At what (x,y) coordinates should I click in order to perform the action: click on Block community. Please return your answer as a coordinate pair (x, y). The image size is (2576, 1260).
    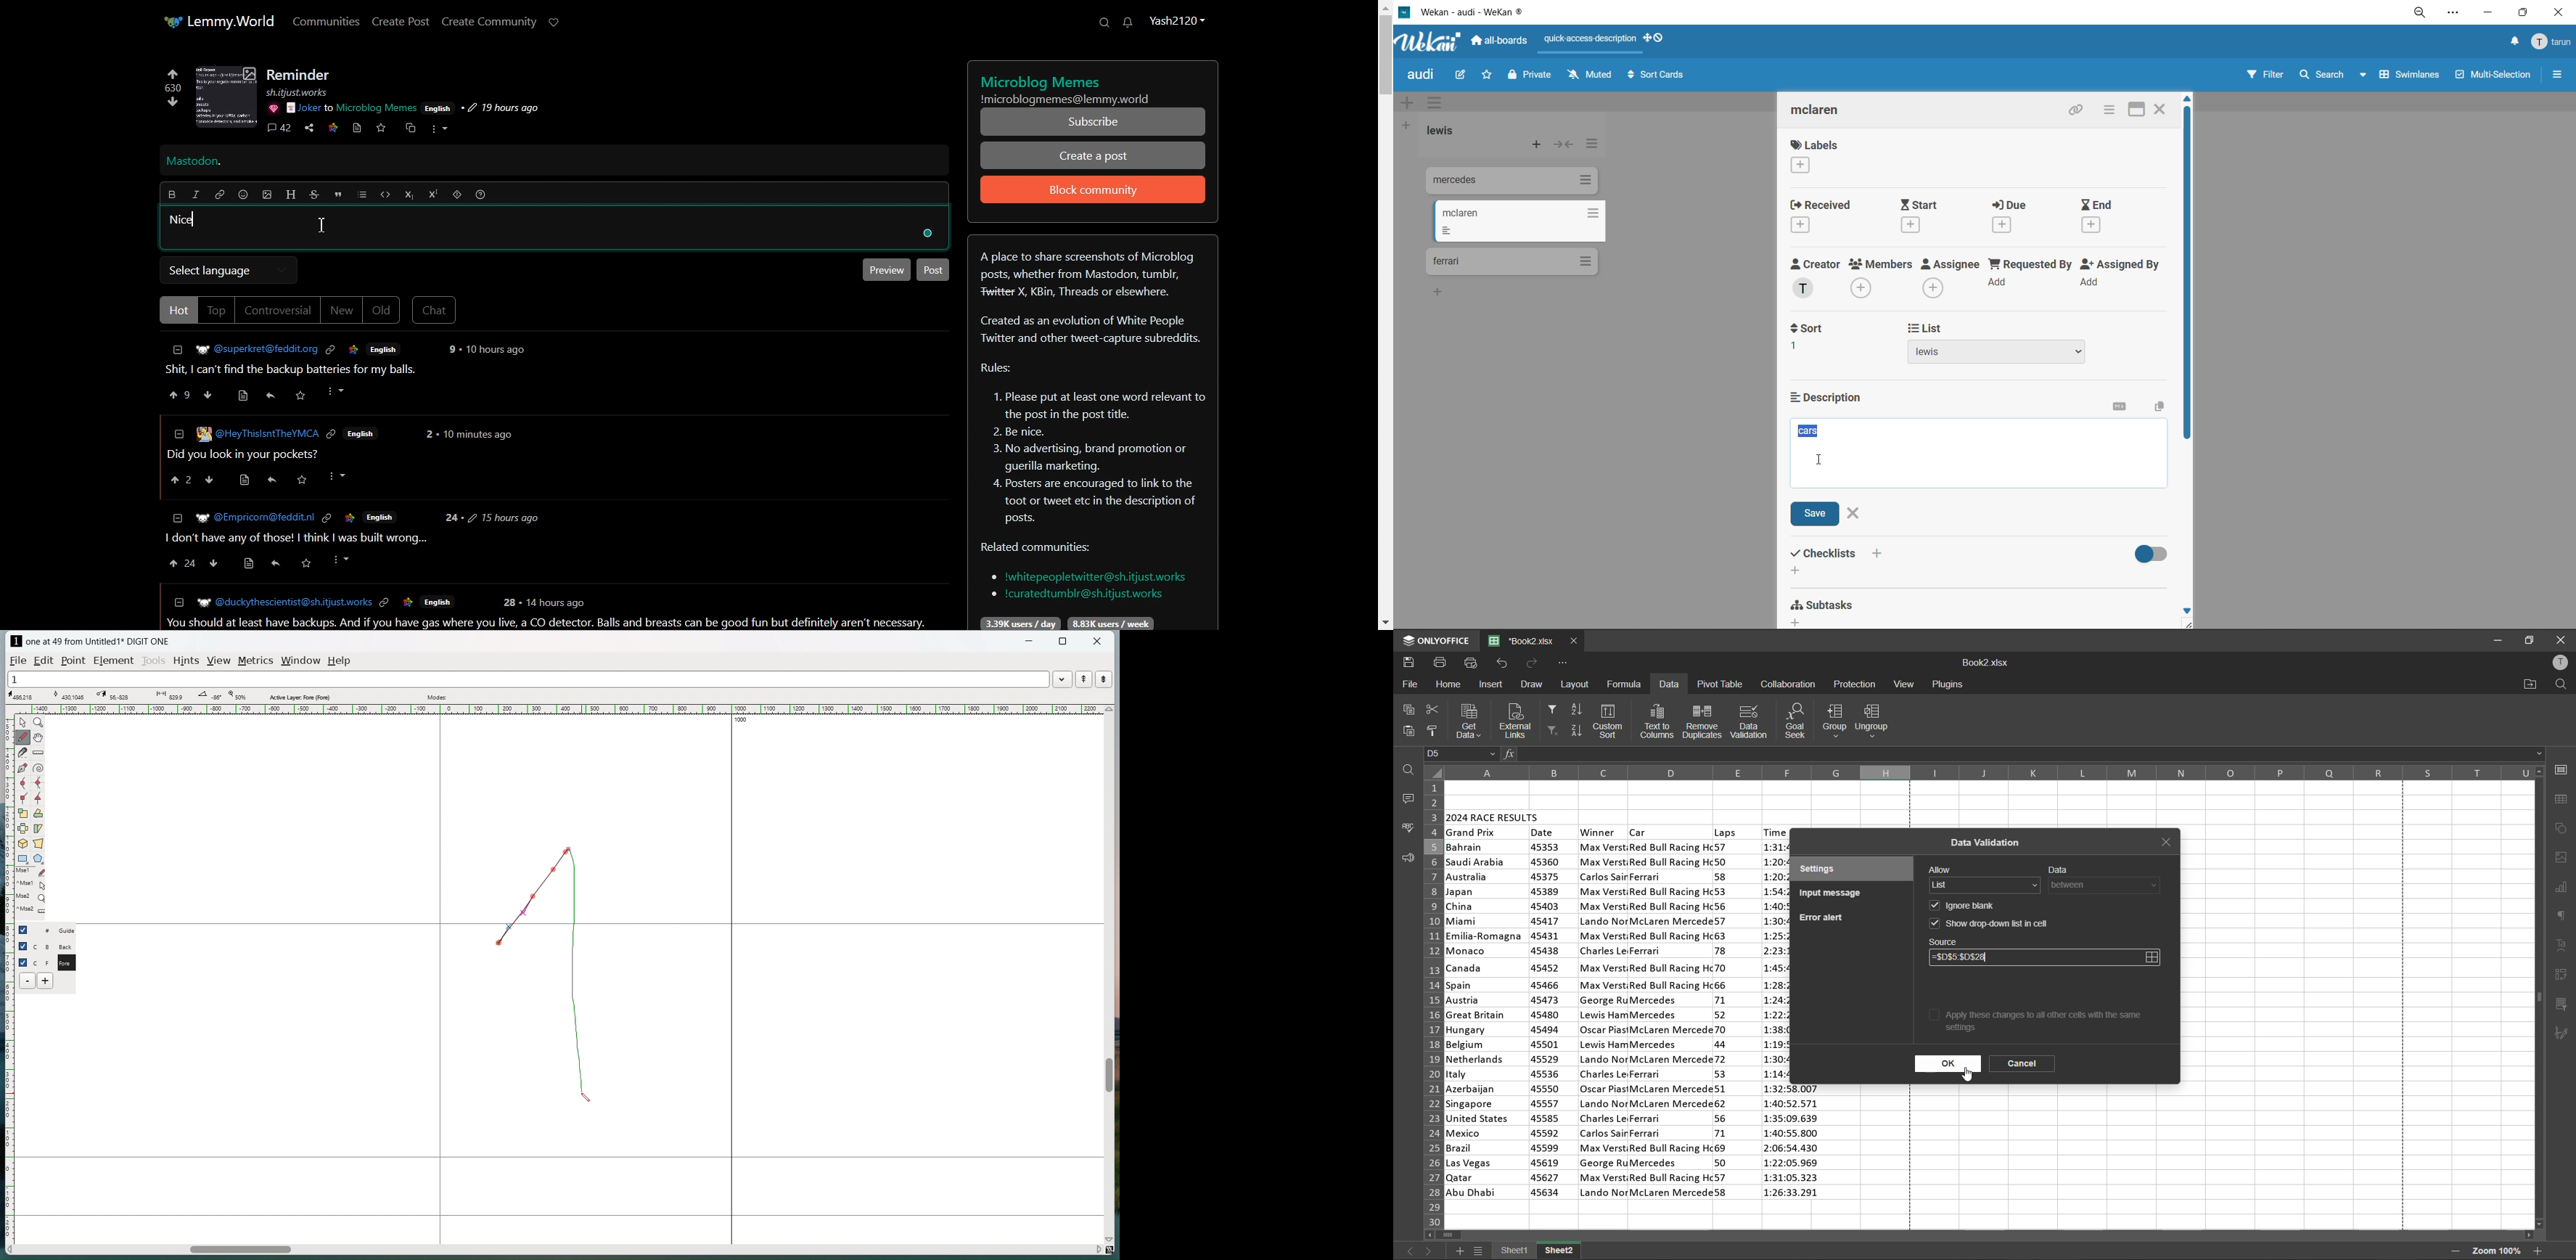
    Looking at the image, I should click on (1094, 189).